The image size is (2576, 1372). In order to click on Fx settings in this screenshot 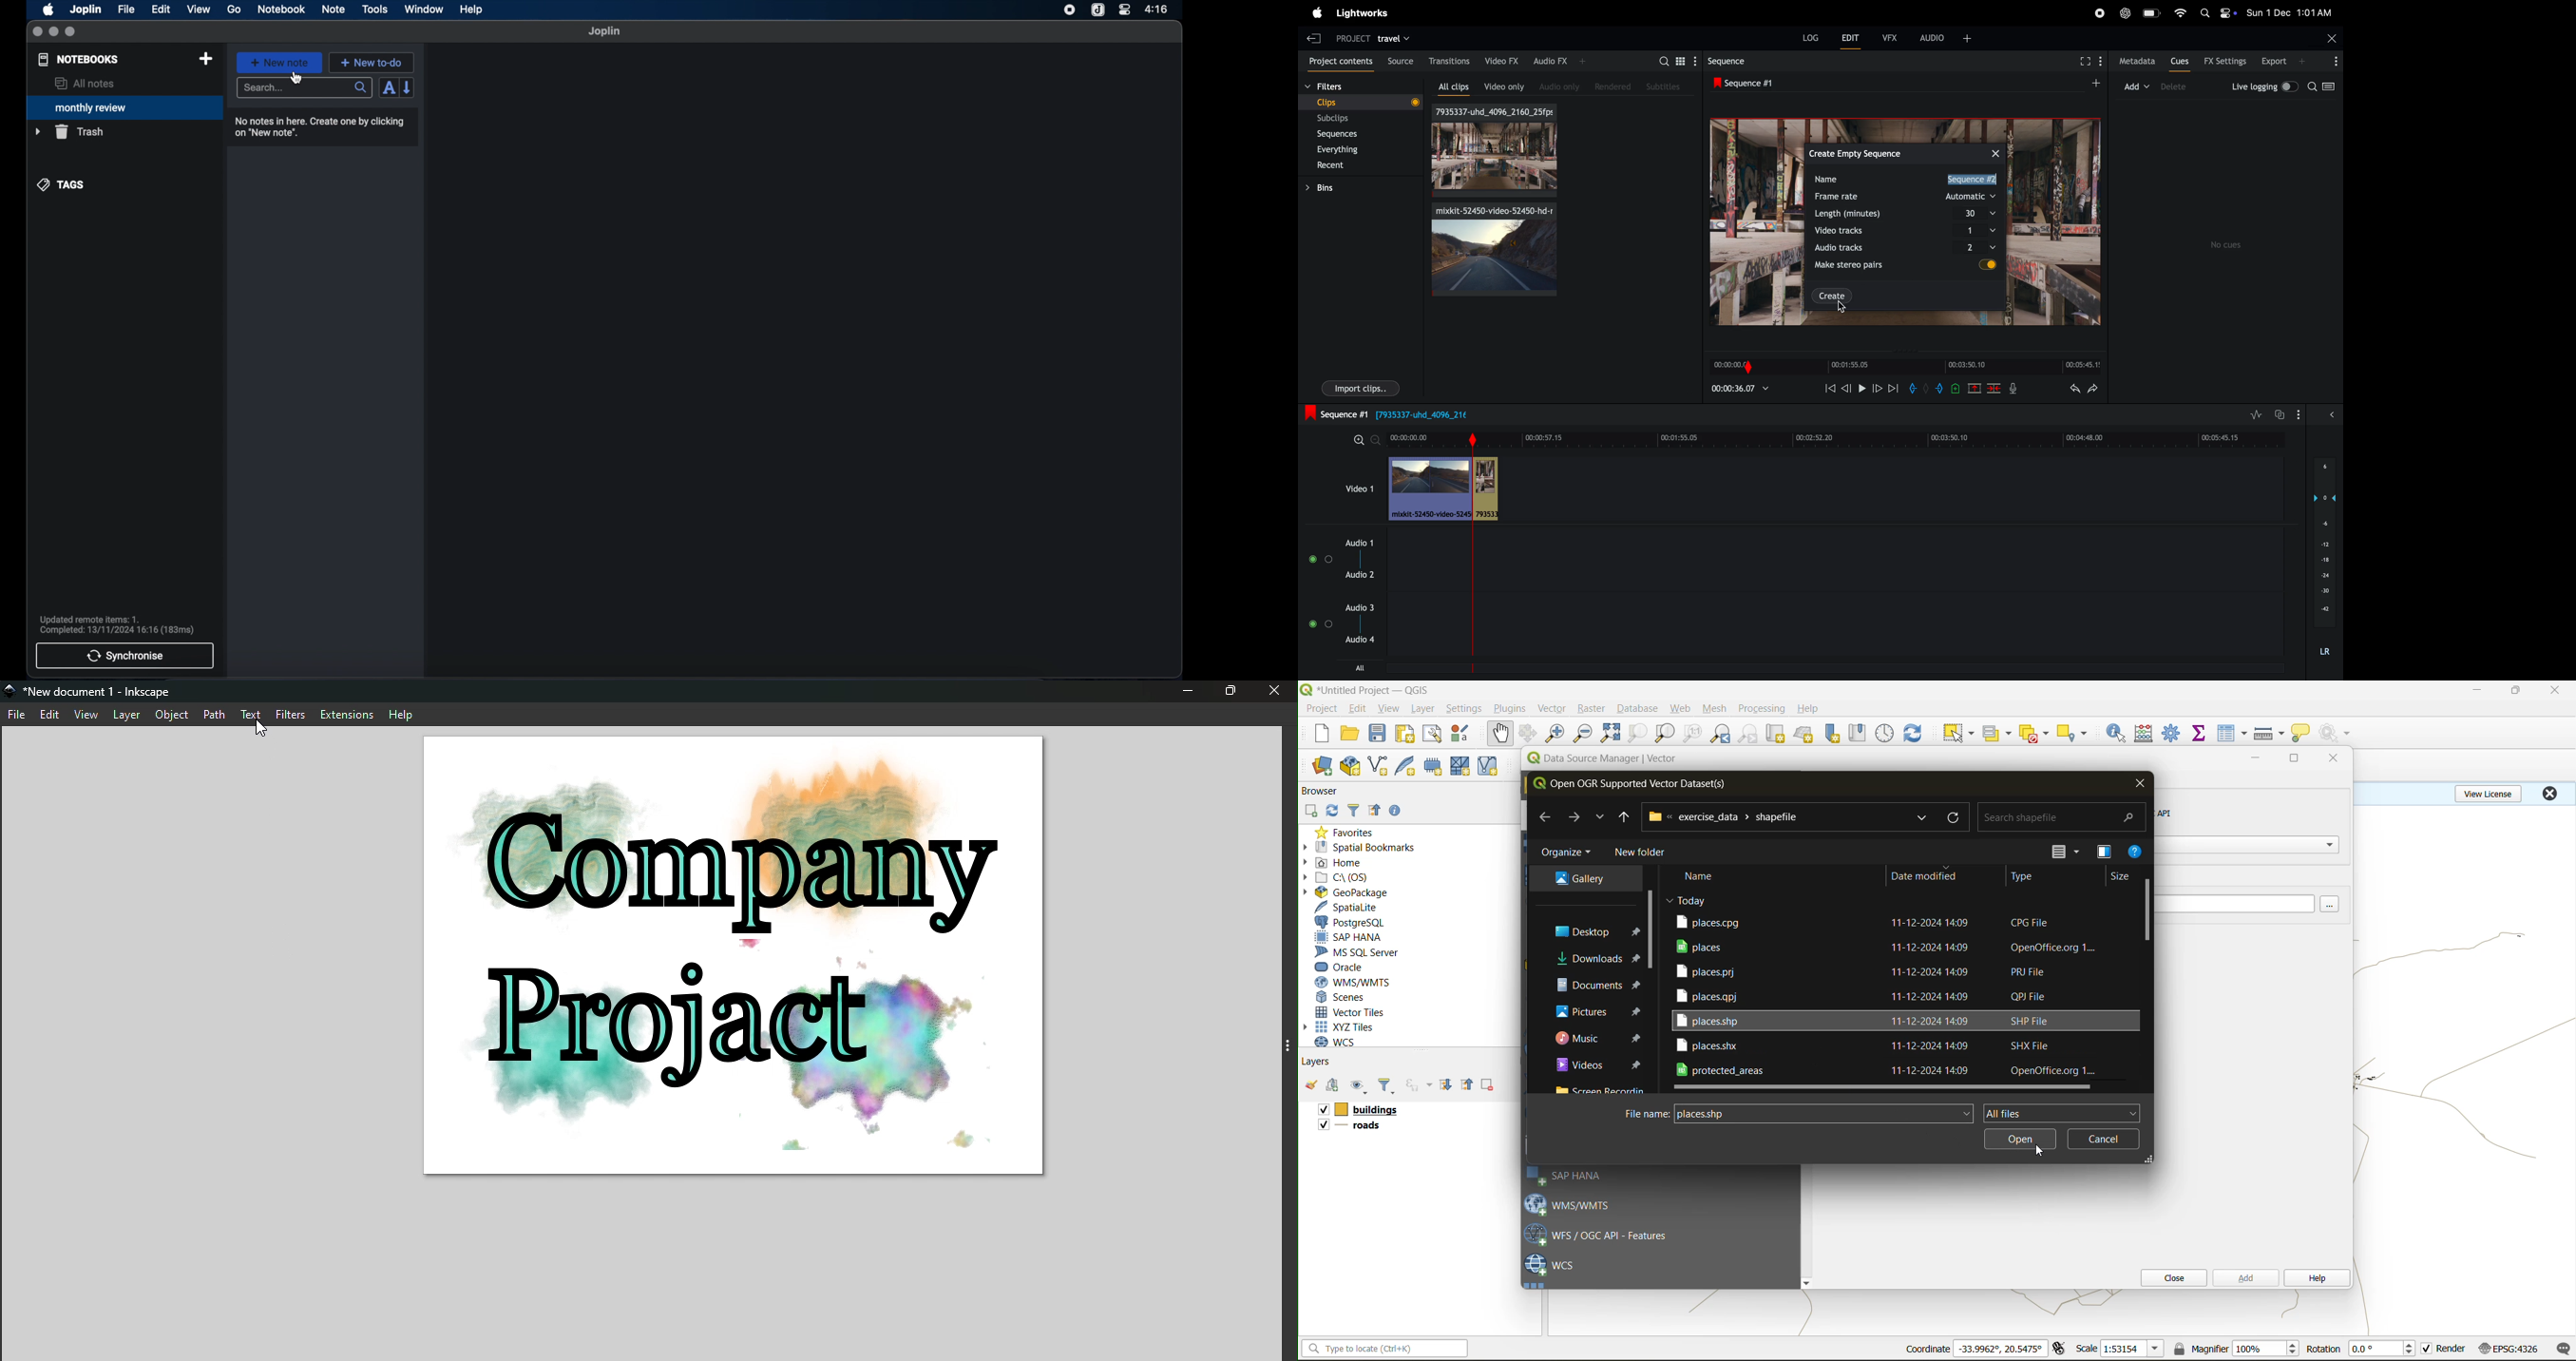, I will do `click(2225, 61)`.